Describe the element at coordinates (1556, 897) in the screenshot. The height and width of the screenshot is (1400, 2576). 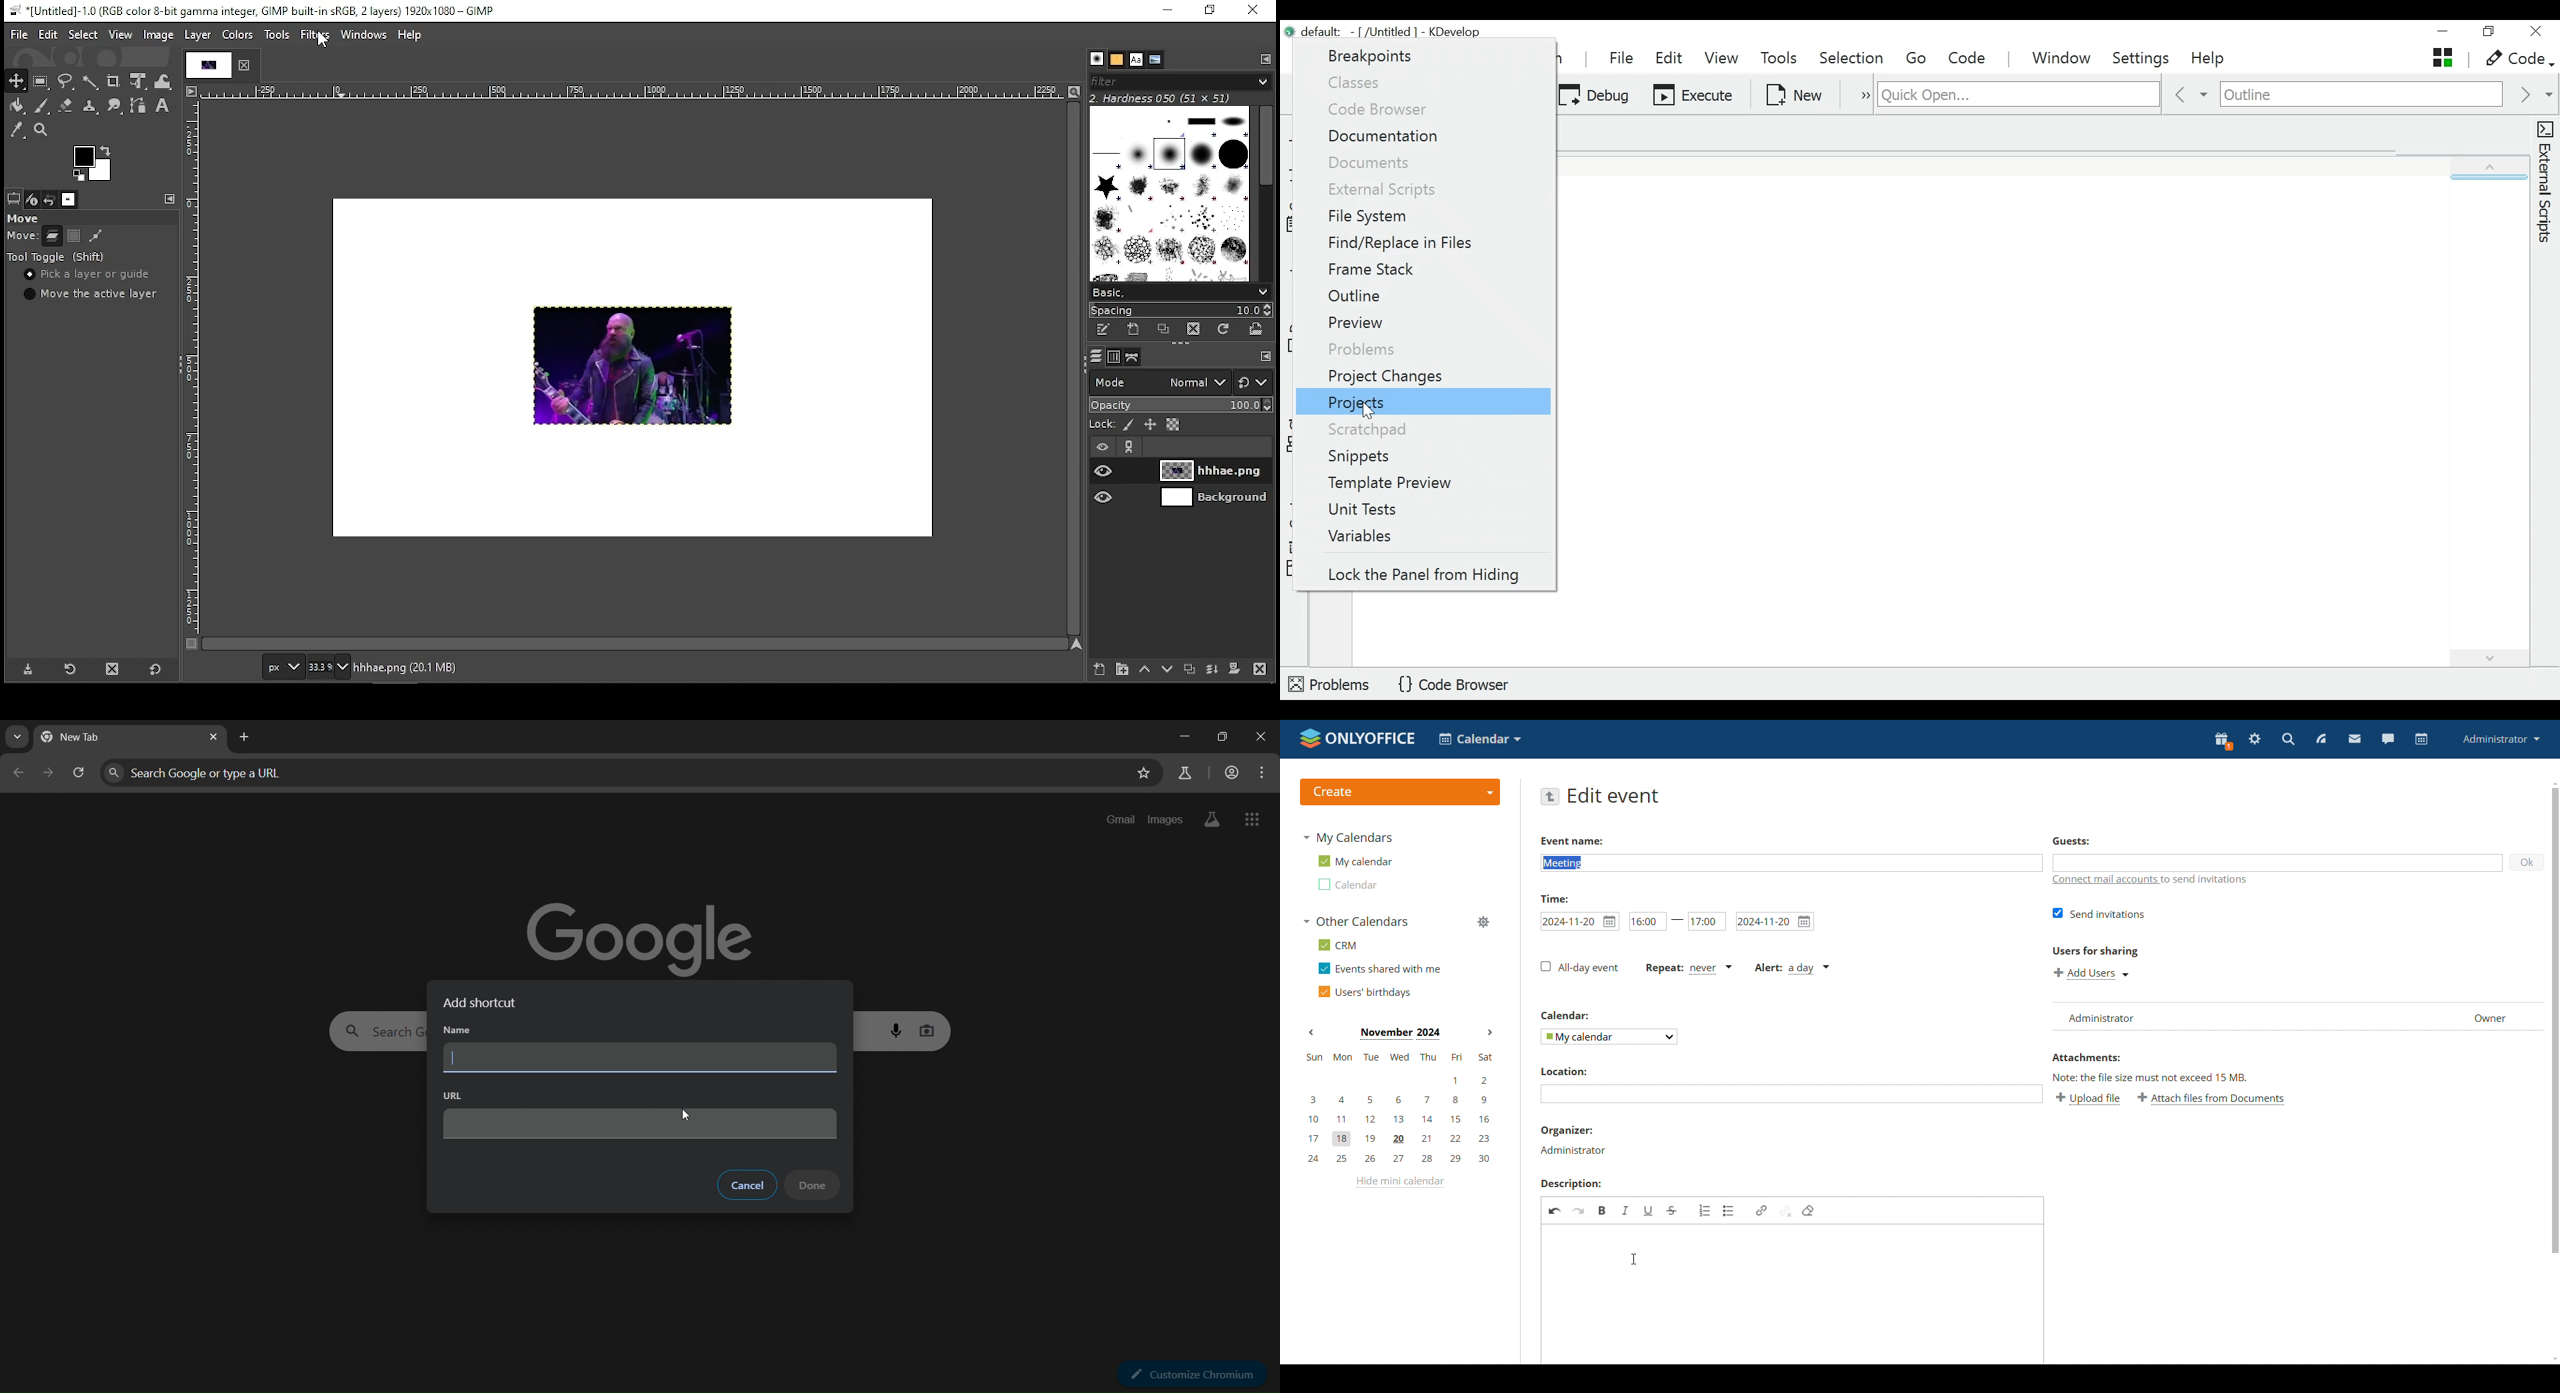
I see `time` at that location.